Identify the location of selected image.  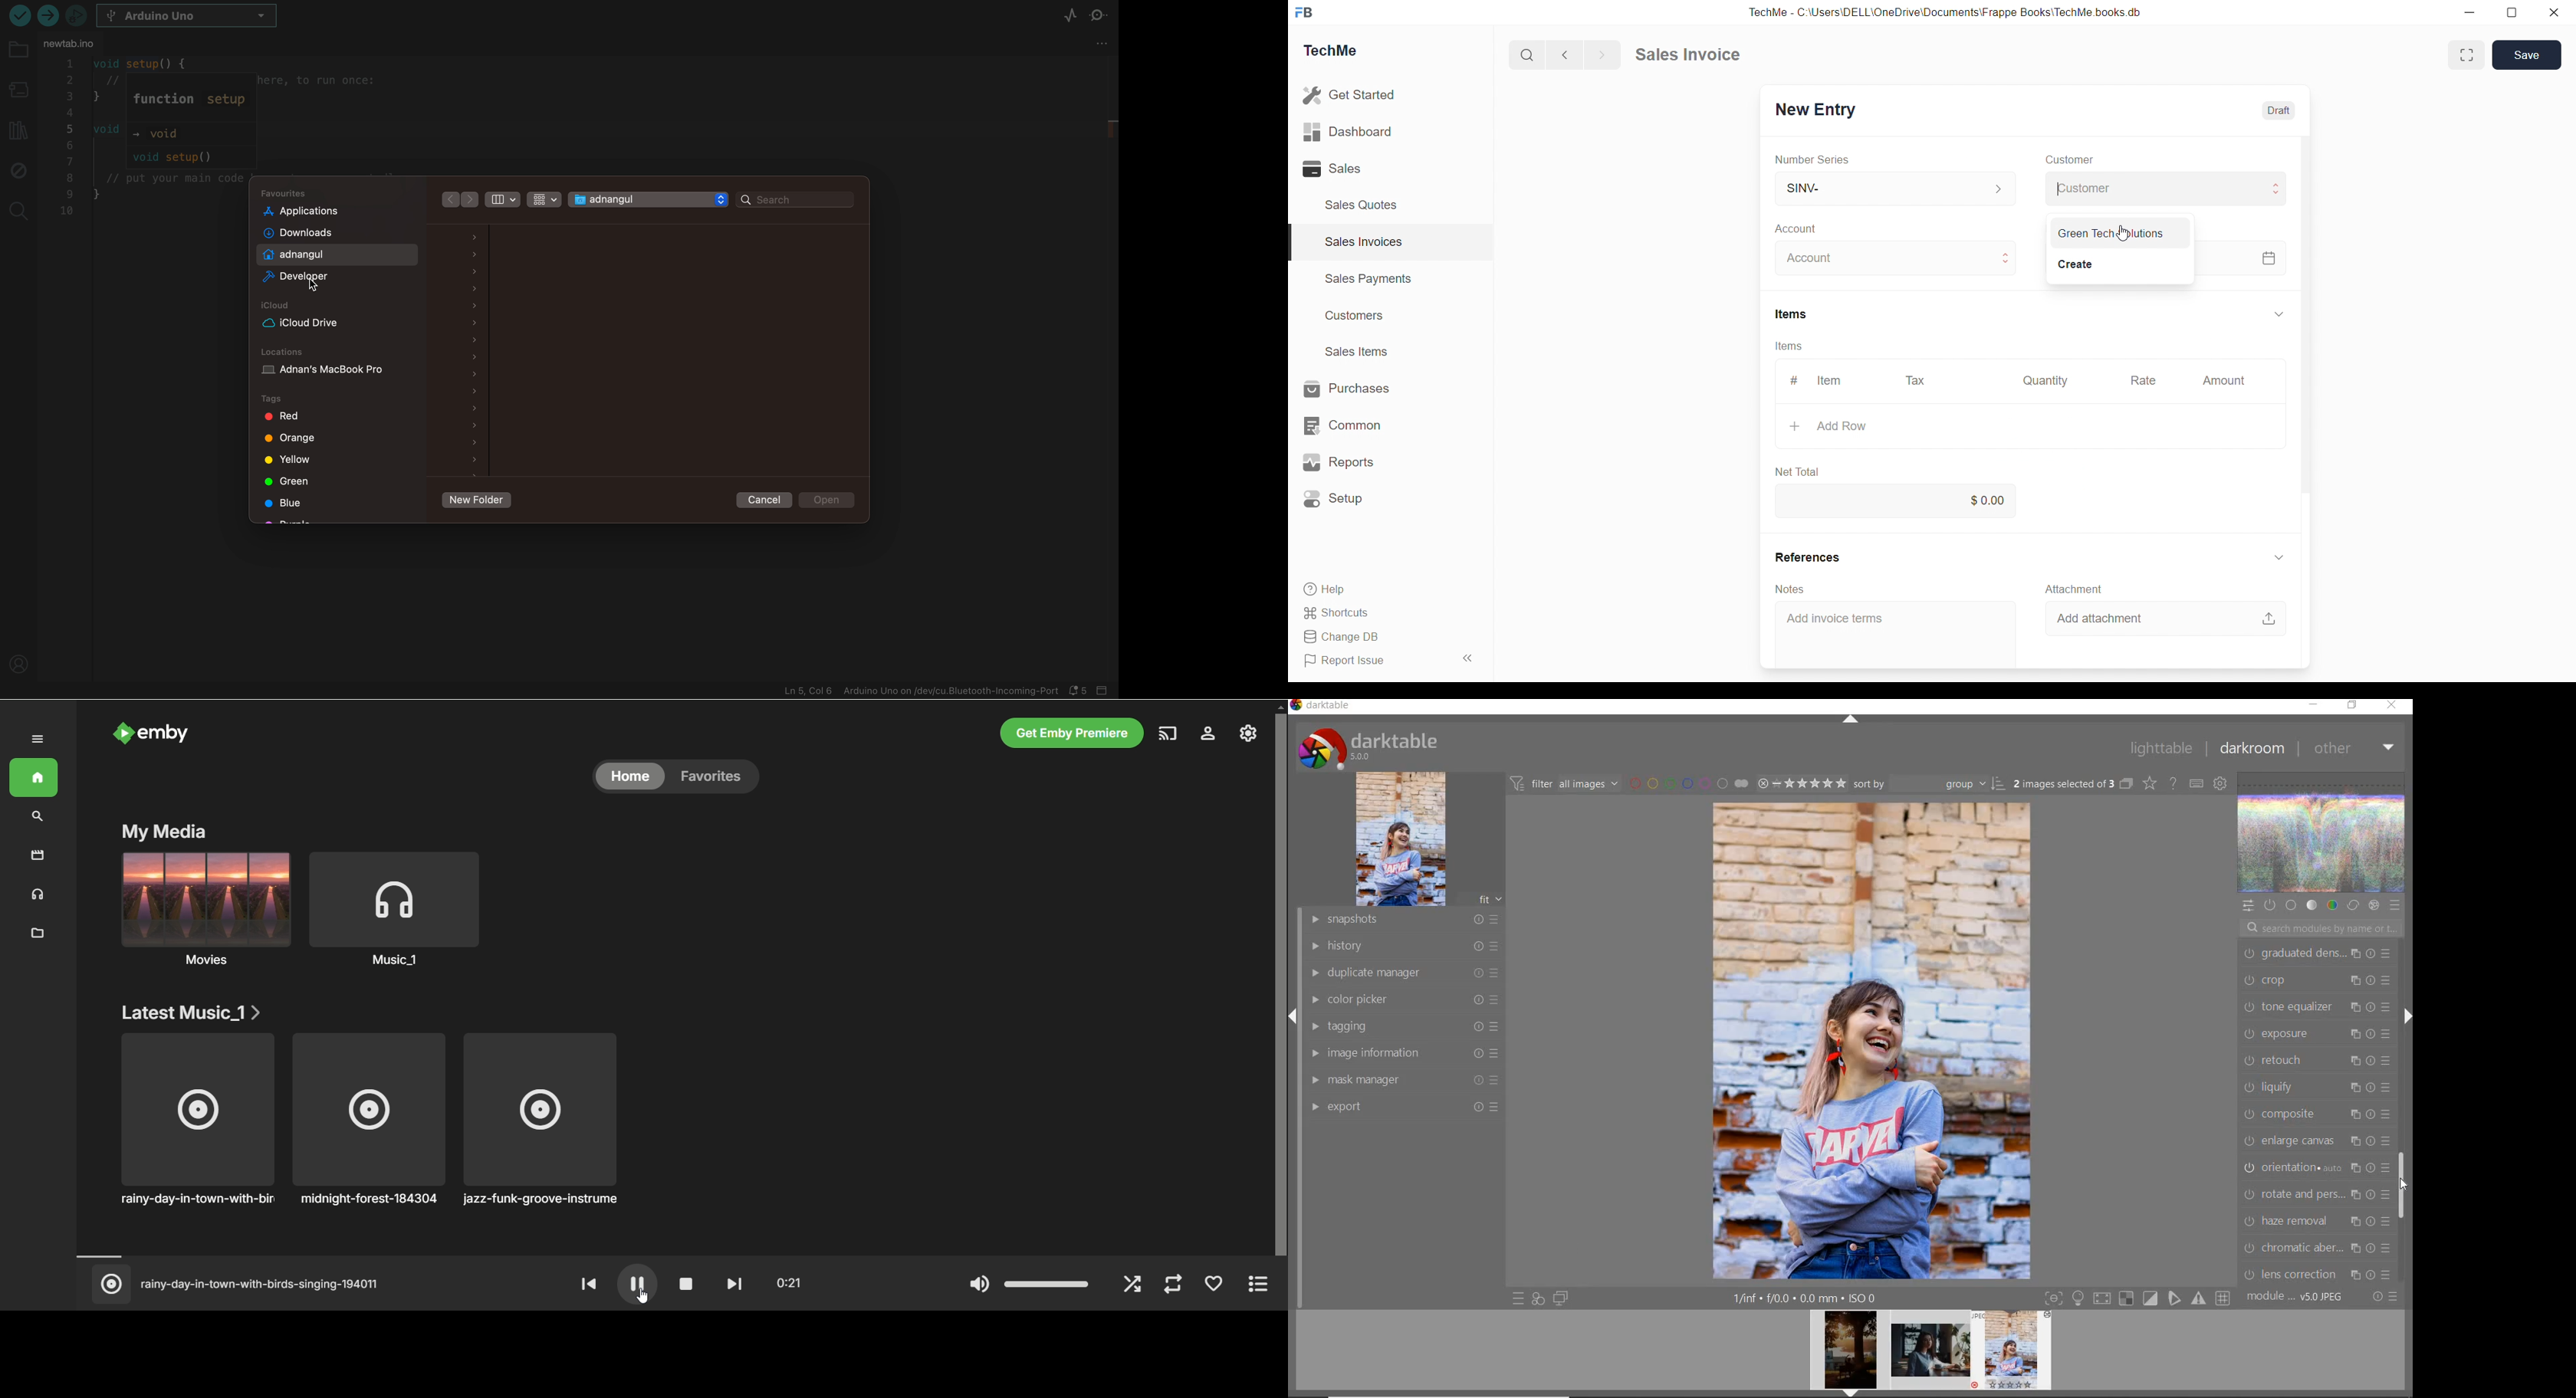
(1873, 1038).